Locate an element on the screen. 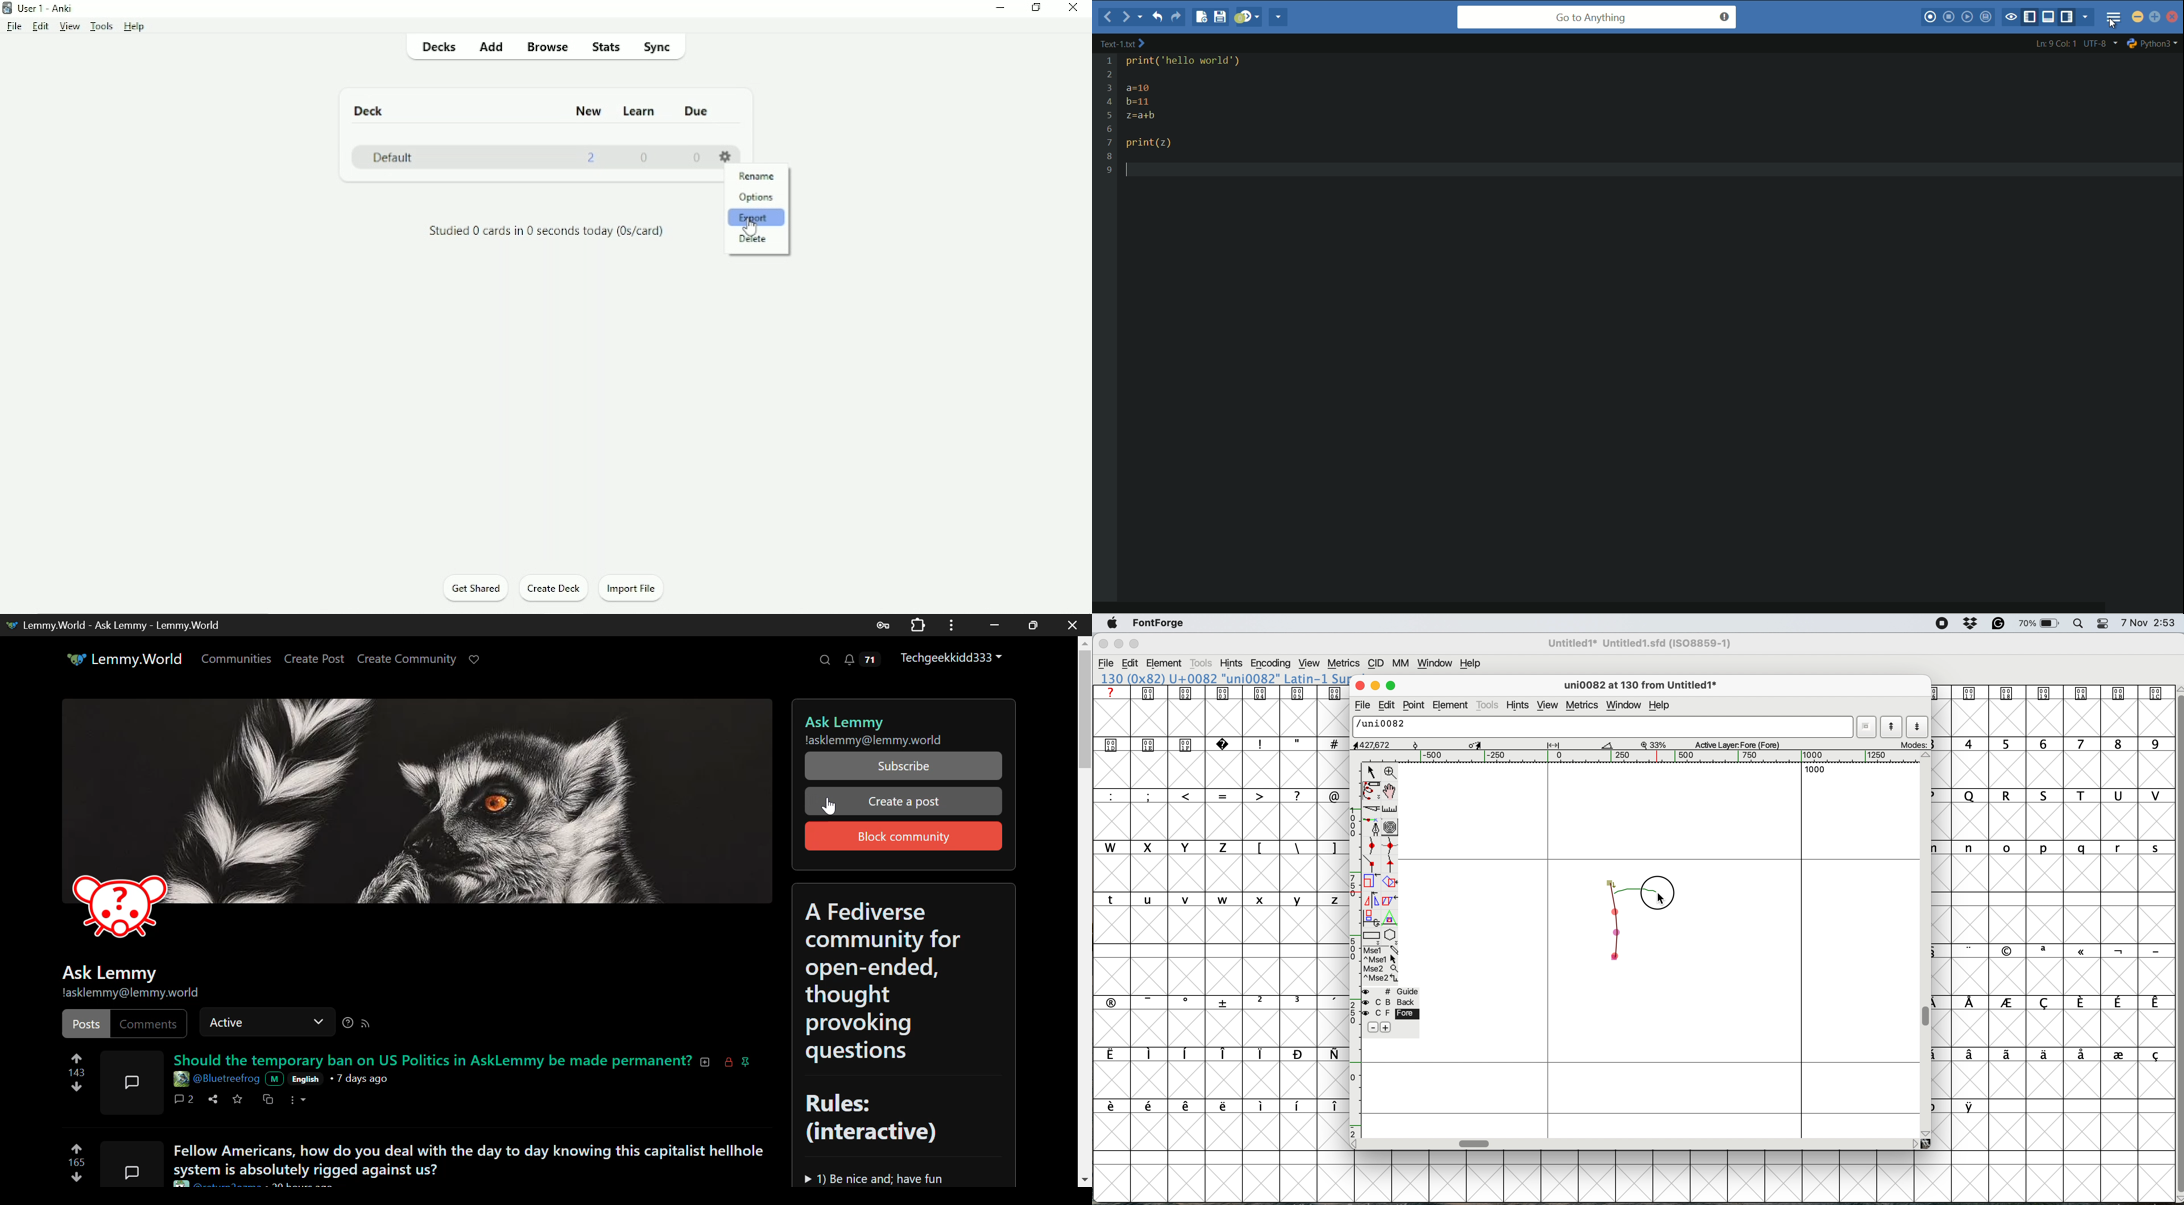 The width and height of the screenshot is (2184, 1232). system logo is located at coordinates (1110, 624).